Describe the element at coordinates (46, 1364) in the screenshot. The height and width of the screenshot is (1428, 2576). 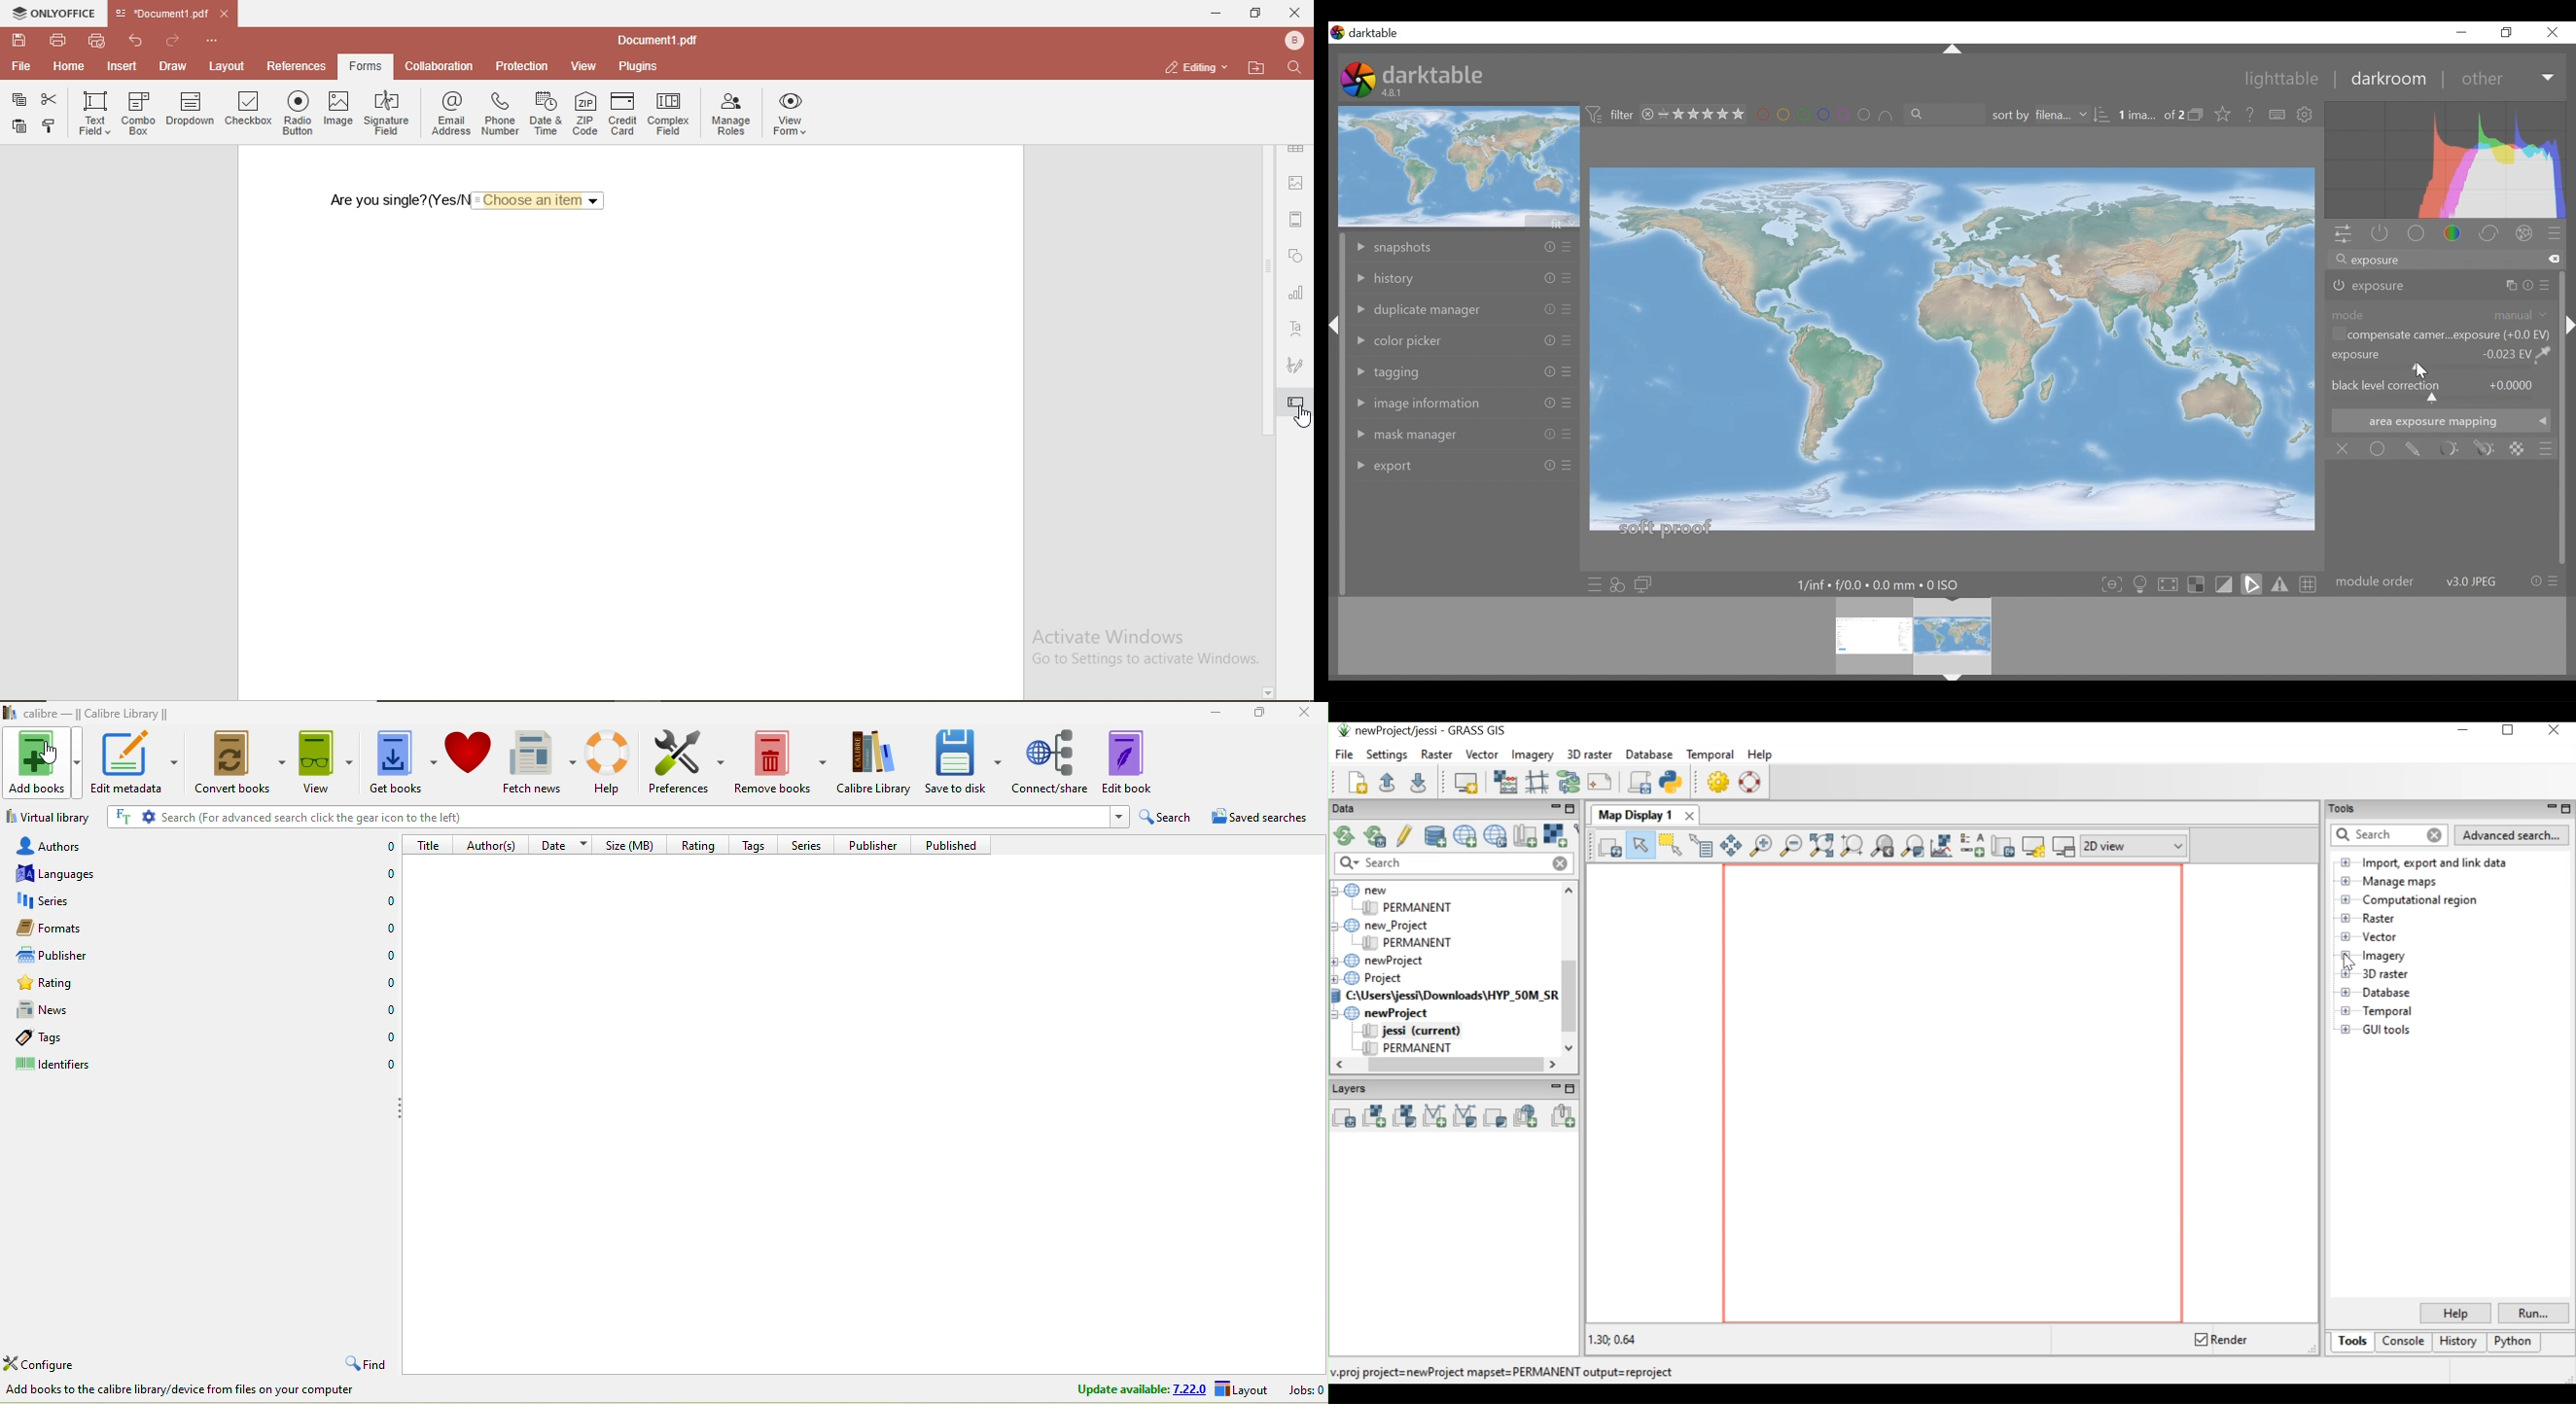
I see `configure` at that location.